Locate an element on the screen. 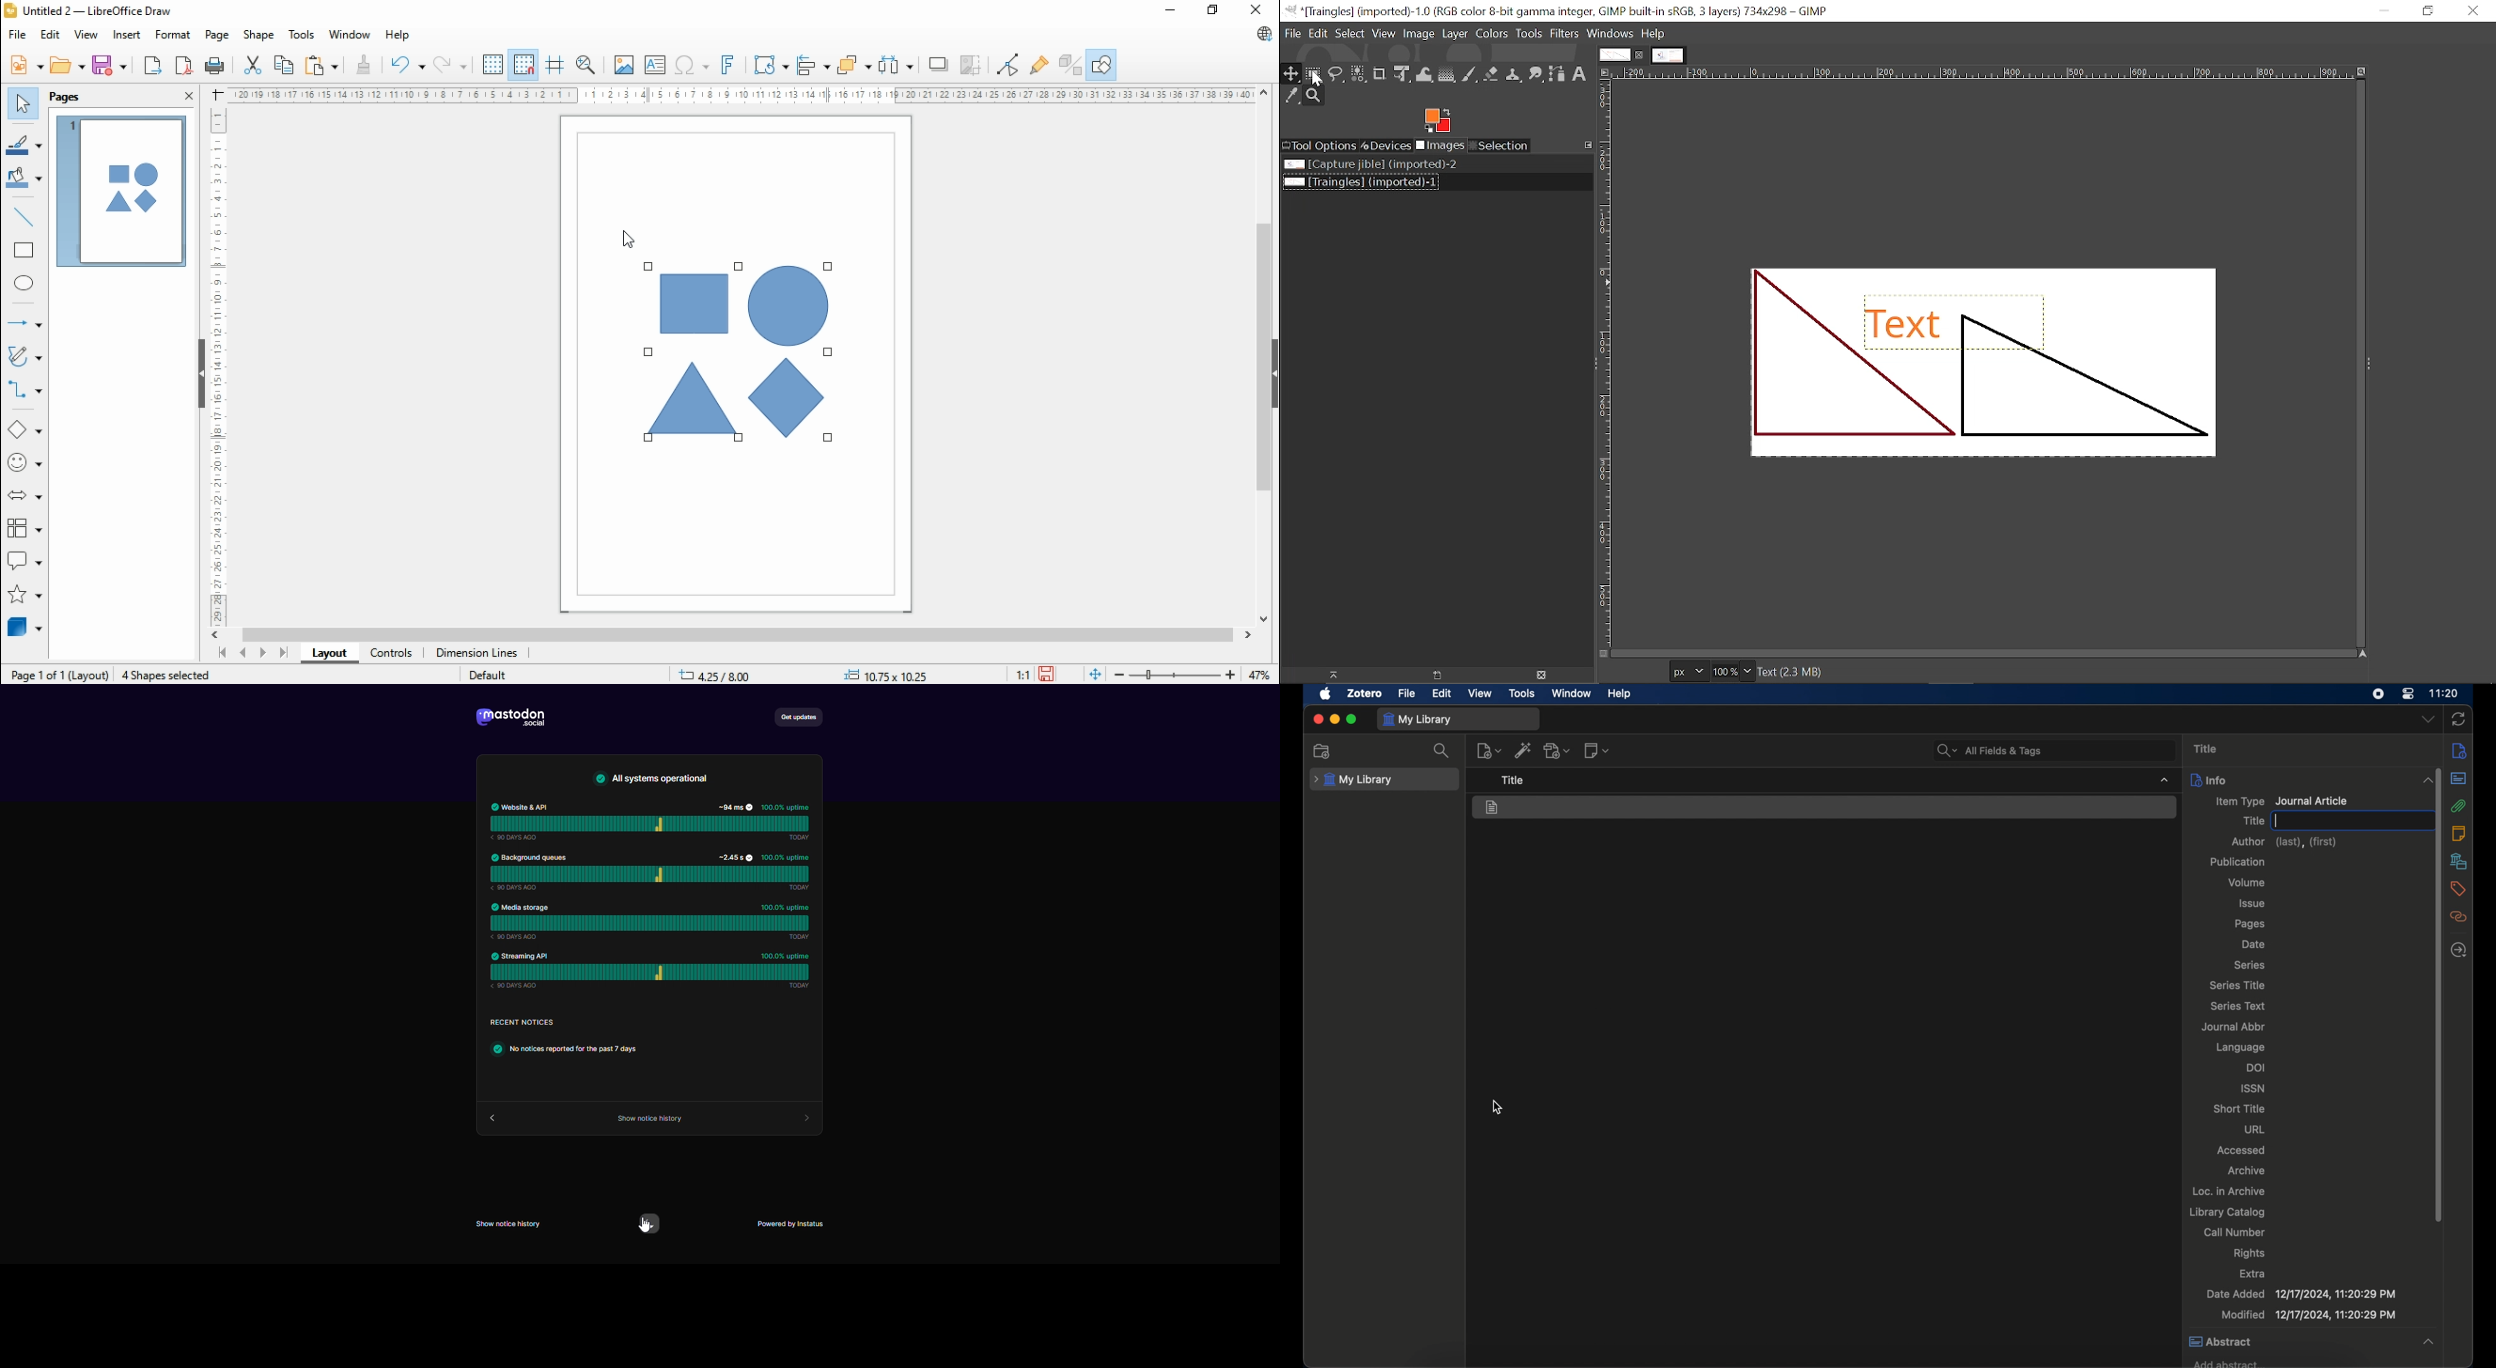 The image size is (2520, 1372). restore is located at coordinates (1213, 10).